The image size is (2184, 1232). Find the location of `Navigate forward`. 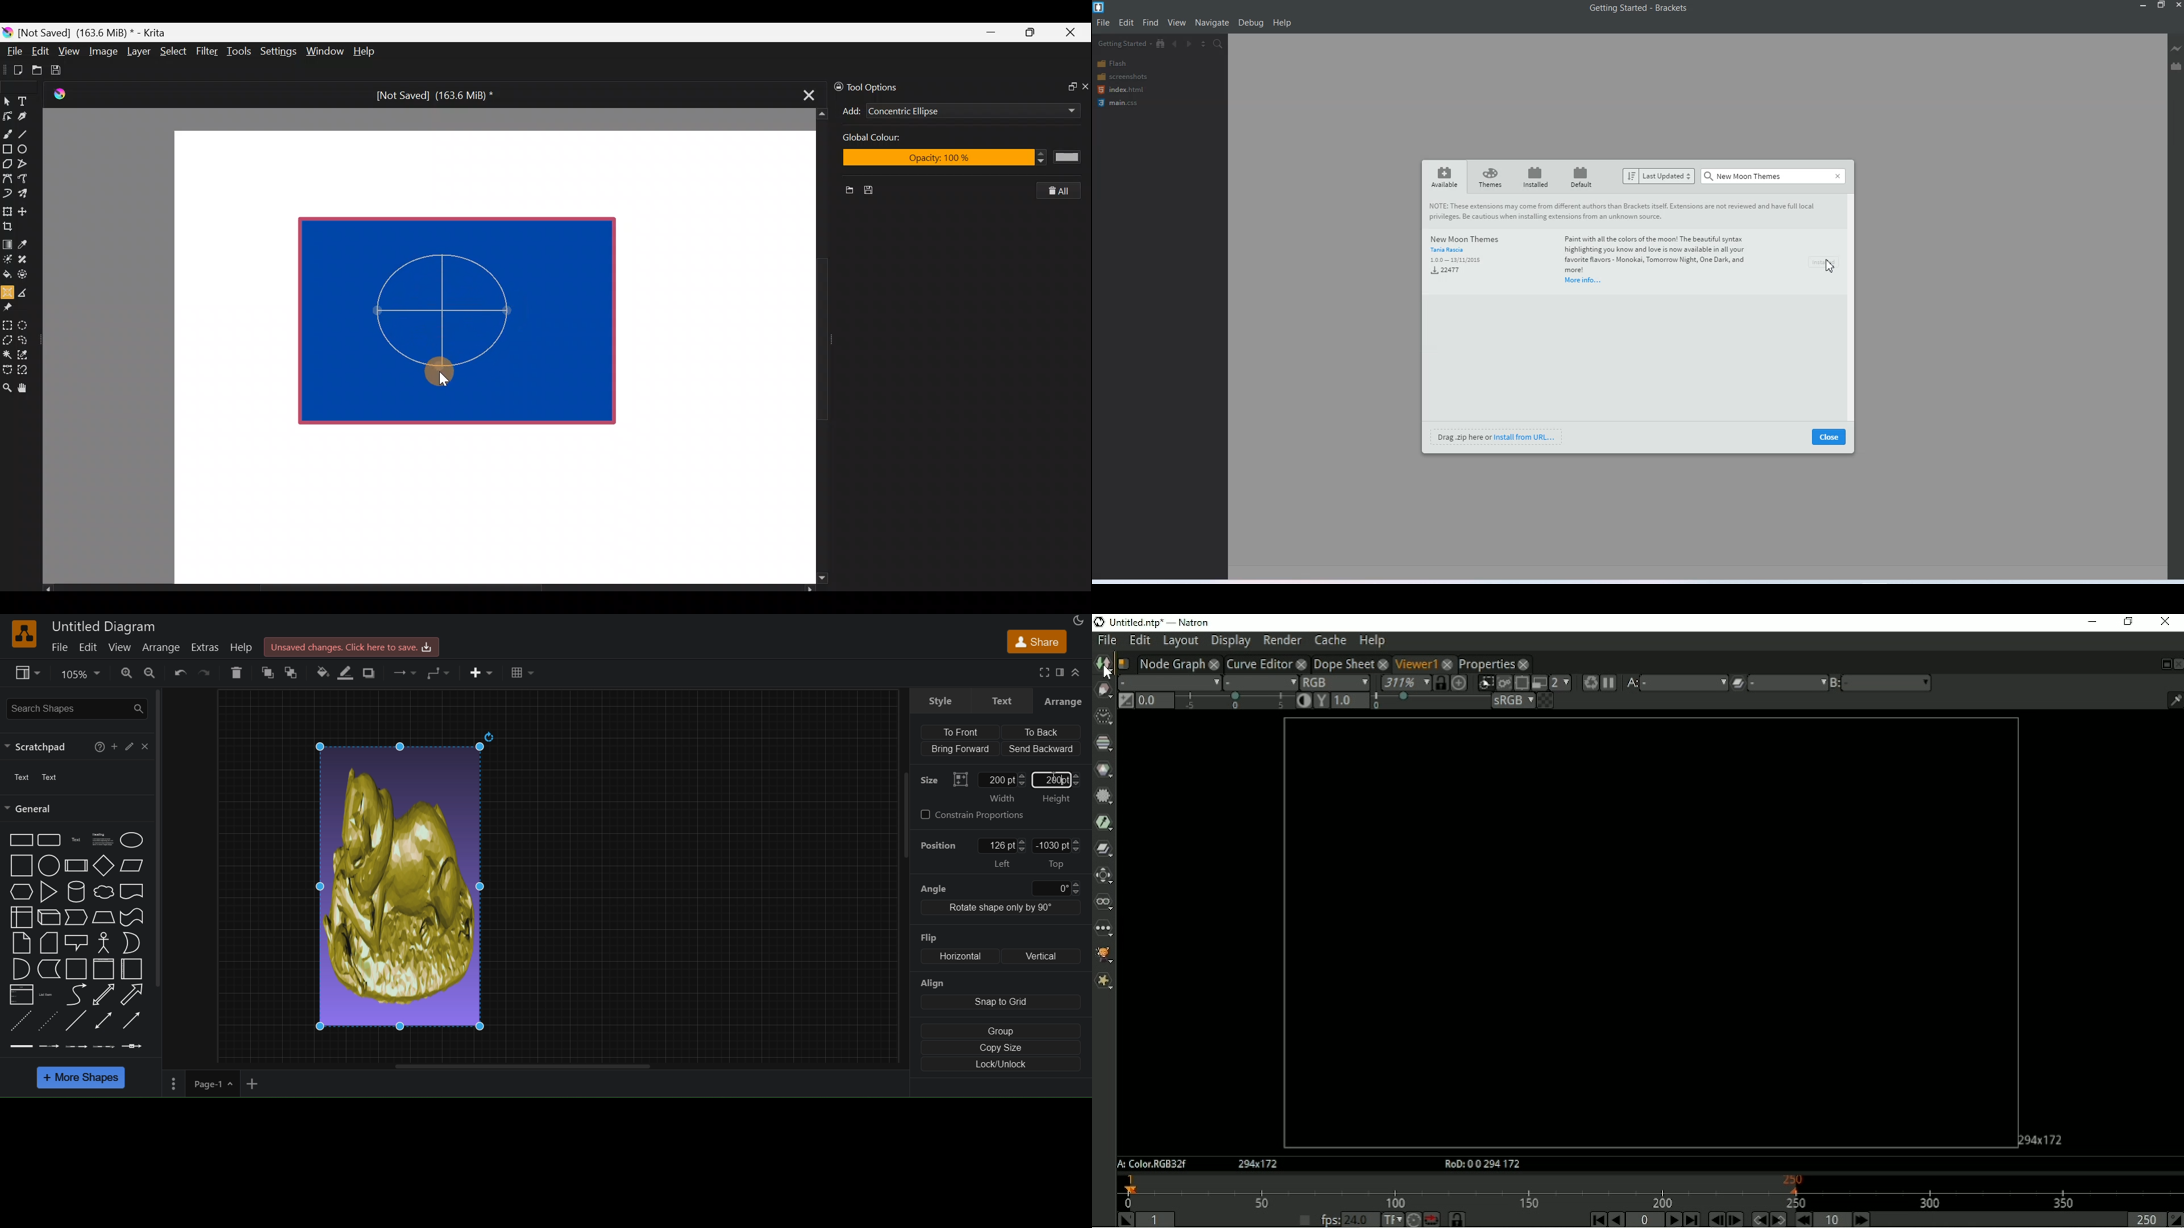

Navigate forward is located at coordinates (1189, 43).